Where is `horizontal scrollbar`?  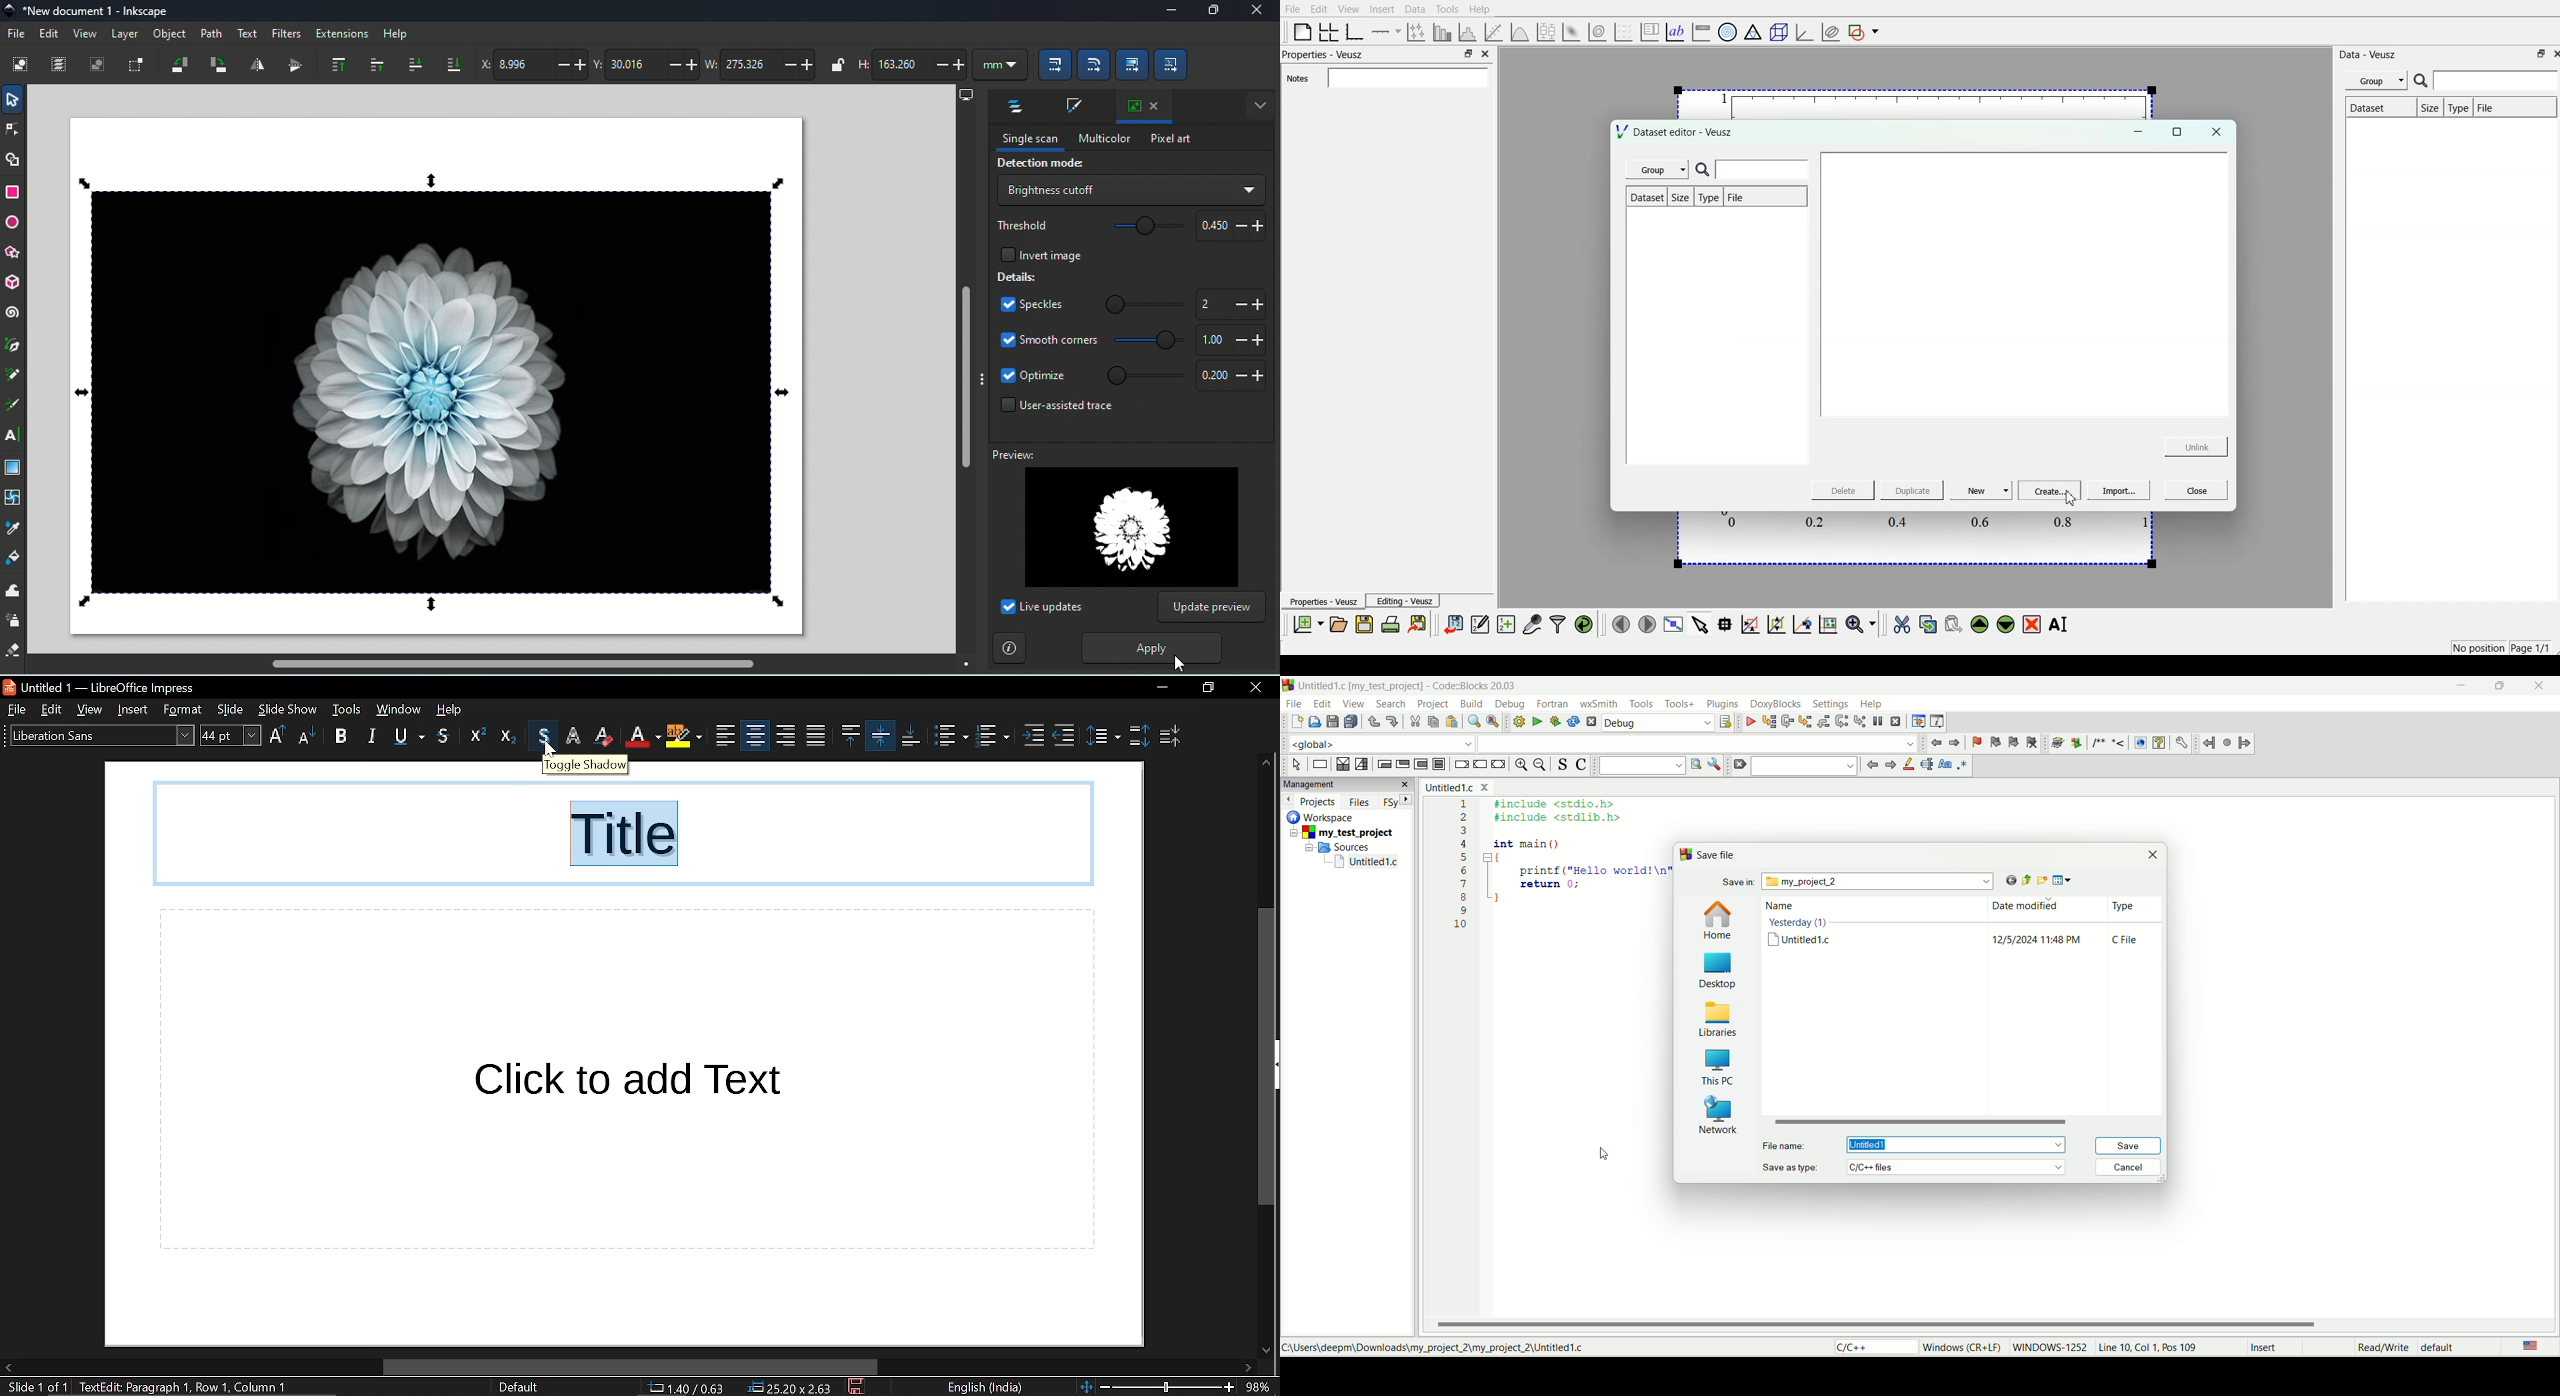 horizontal scrollbar is located at coordinates (630, 1368).